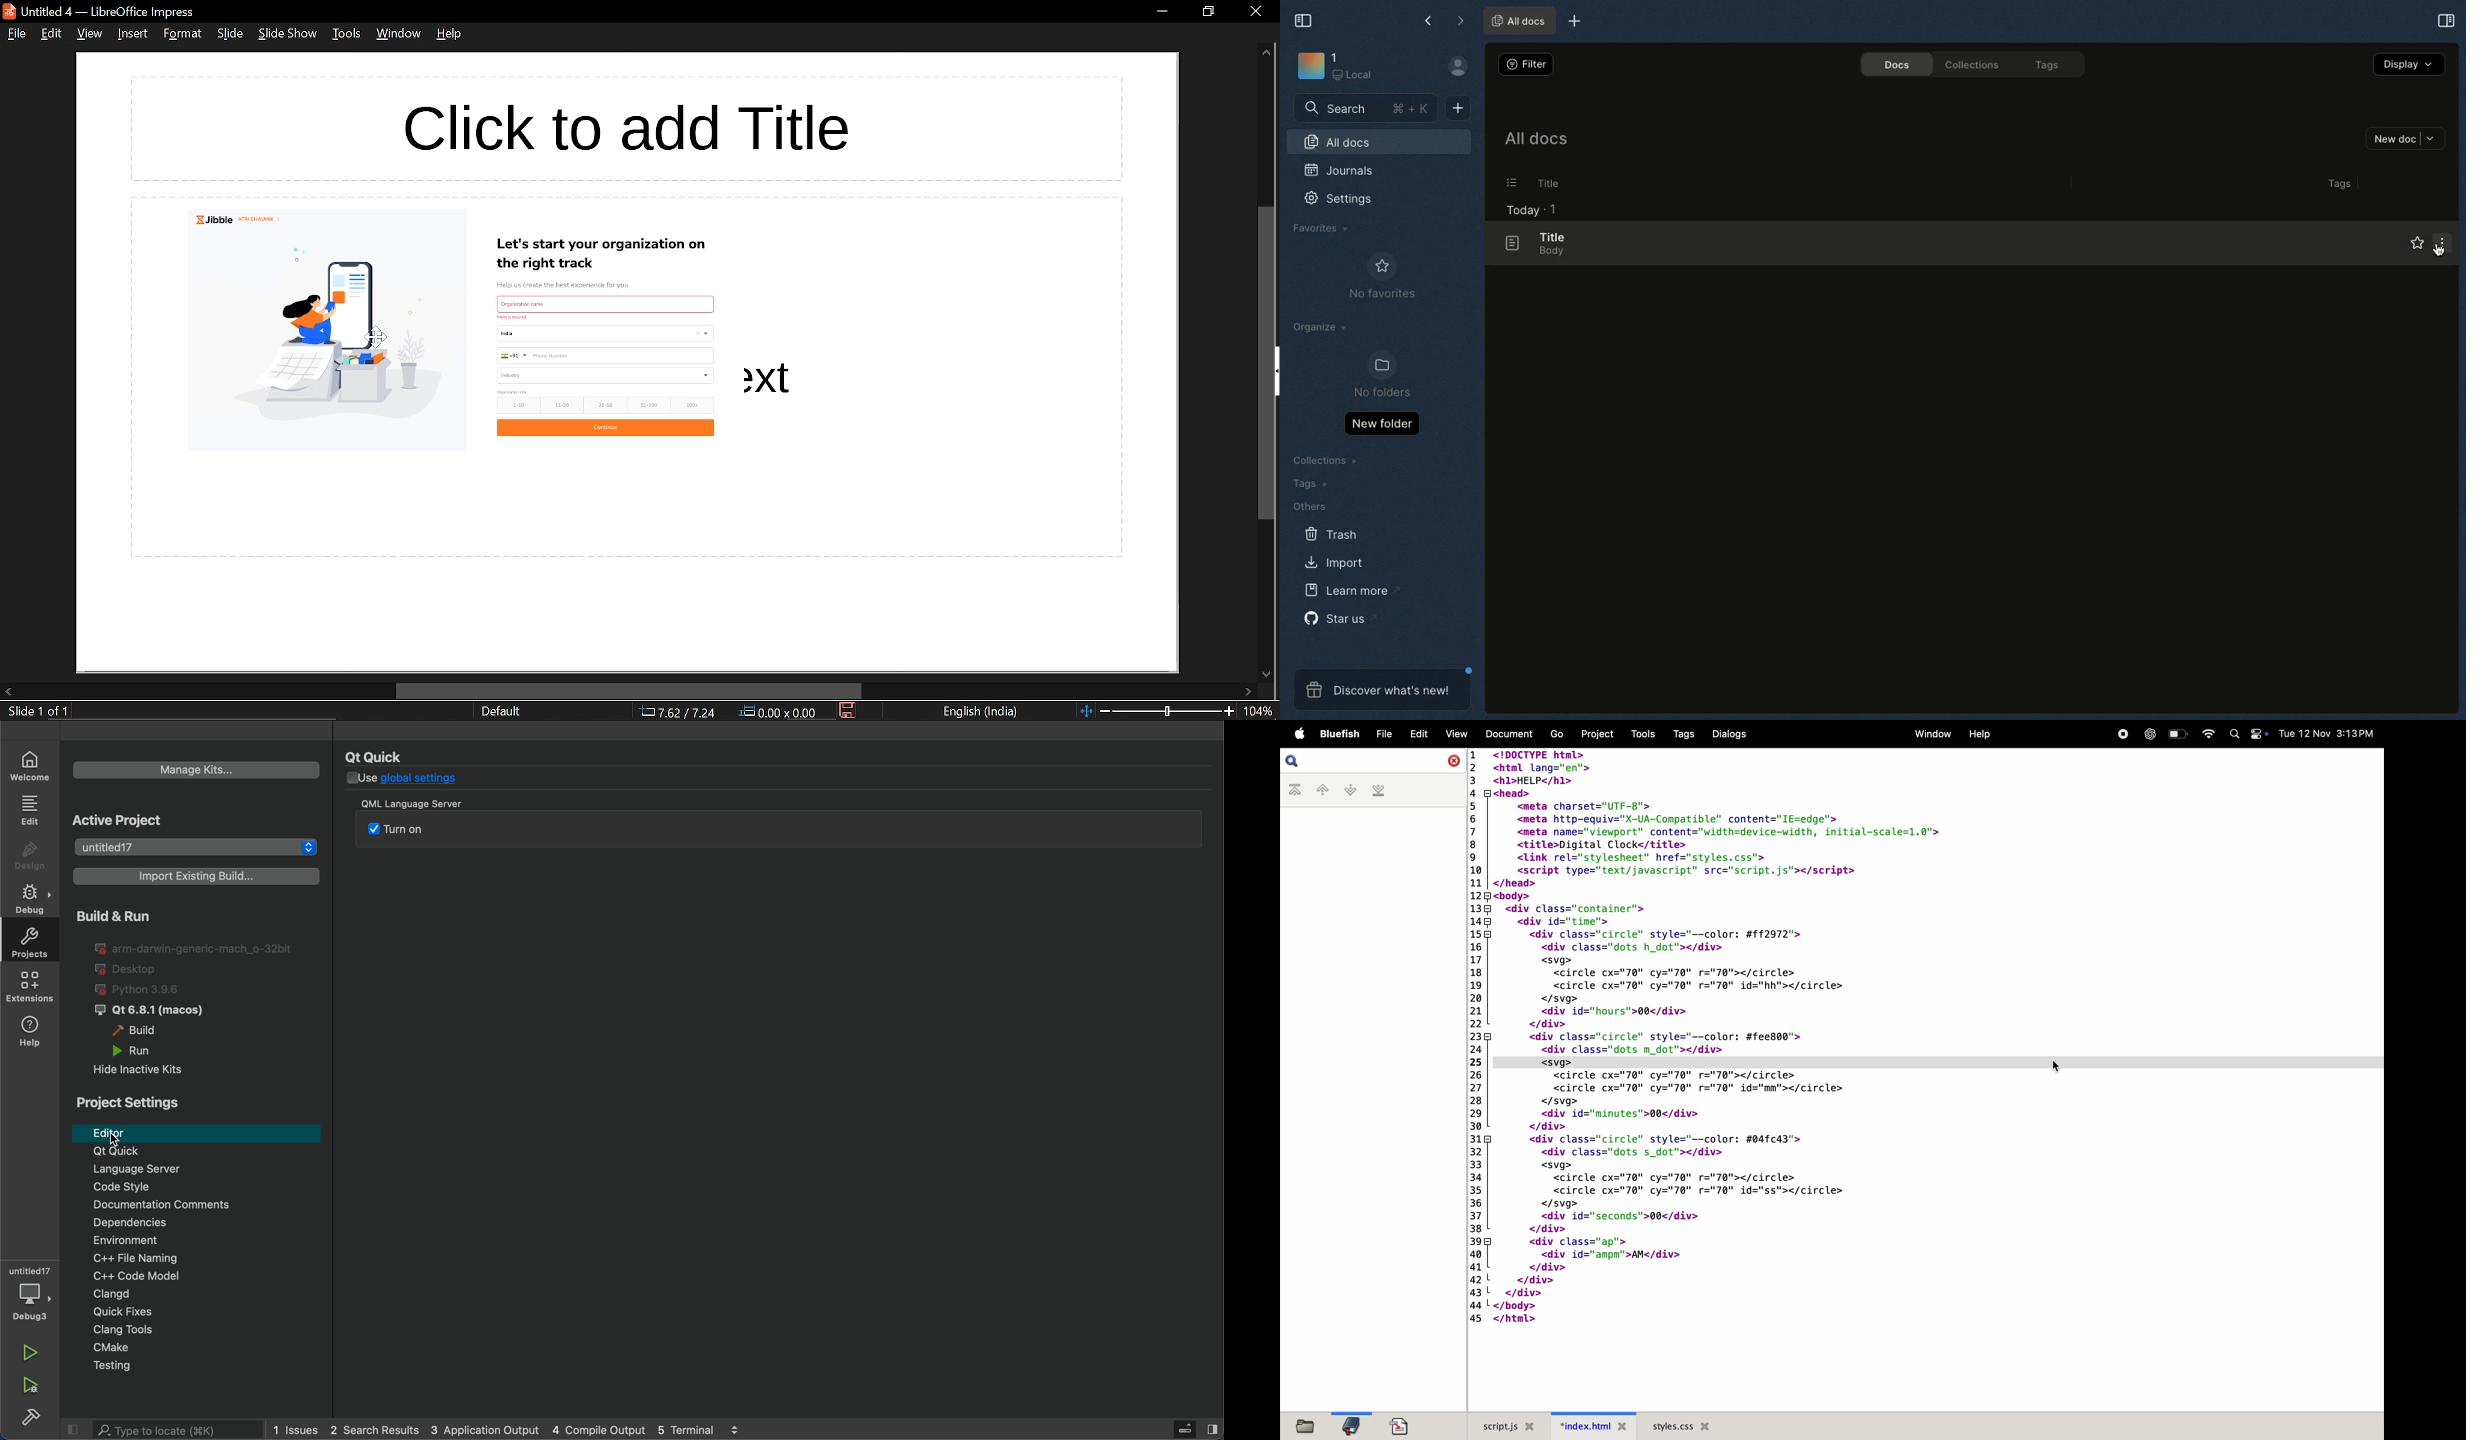 The image size is (2492, 1456). Describe the element at coordinates (1366, 107) in the screenshot. I see `Search` at that location.